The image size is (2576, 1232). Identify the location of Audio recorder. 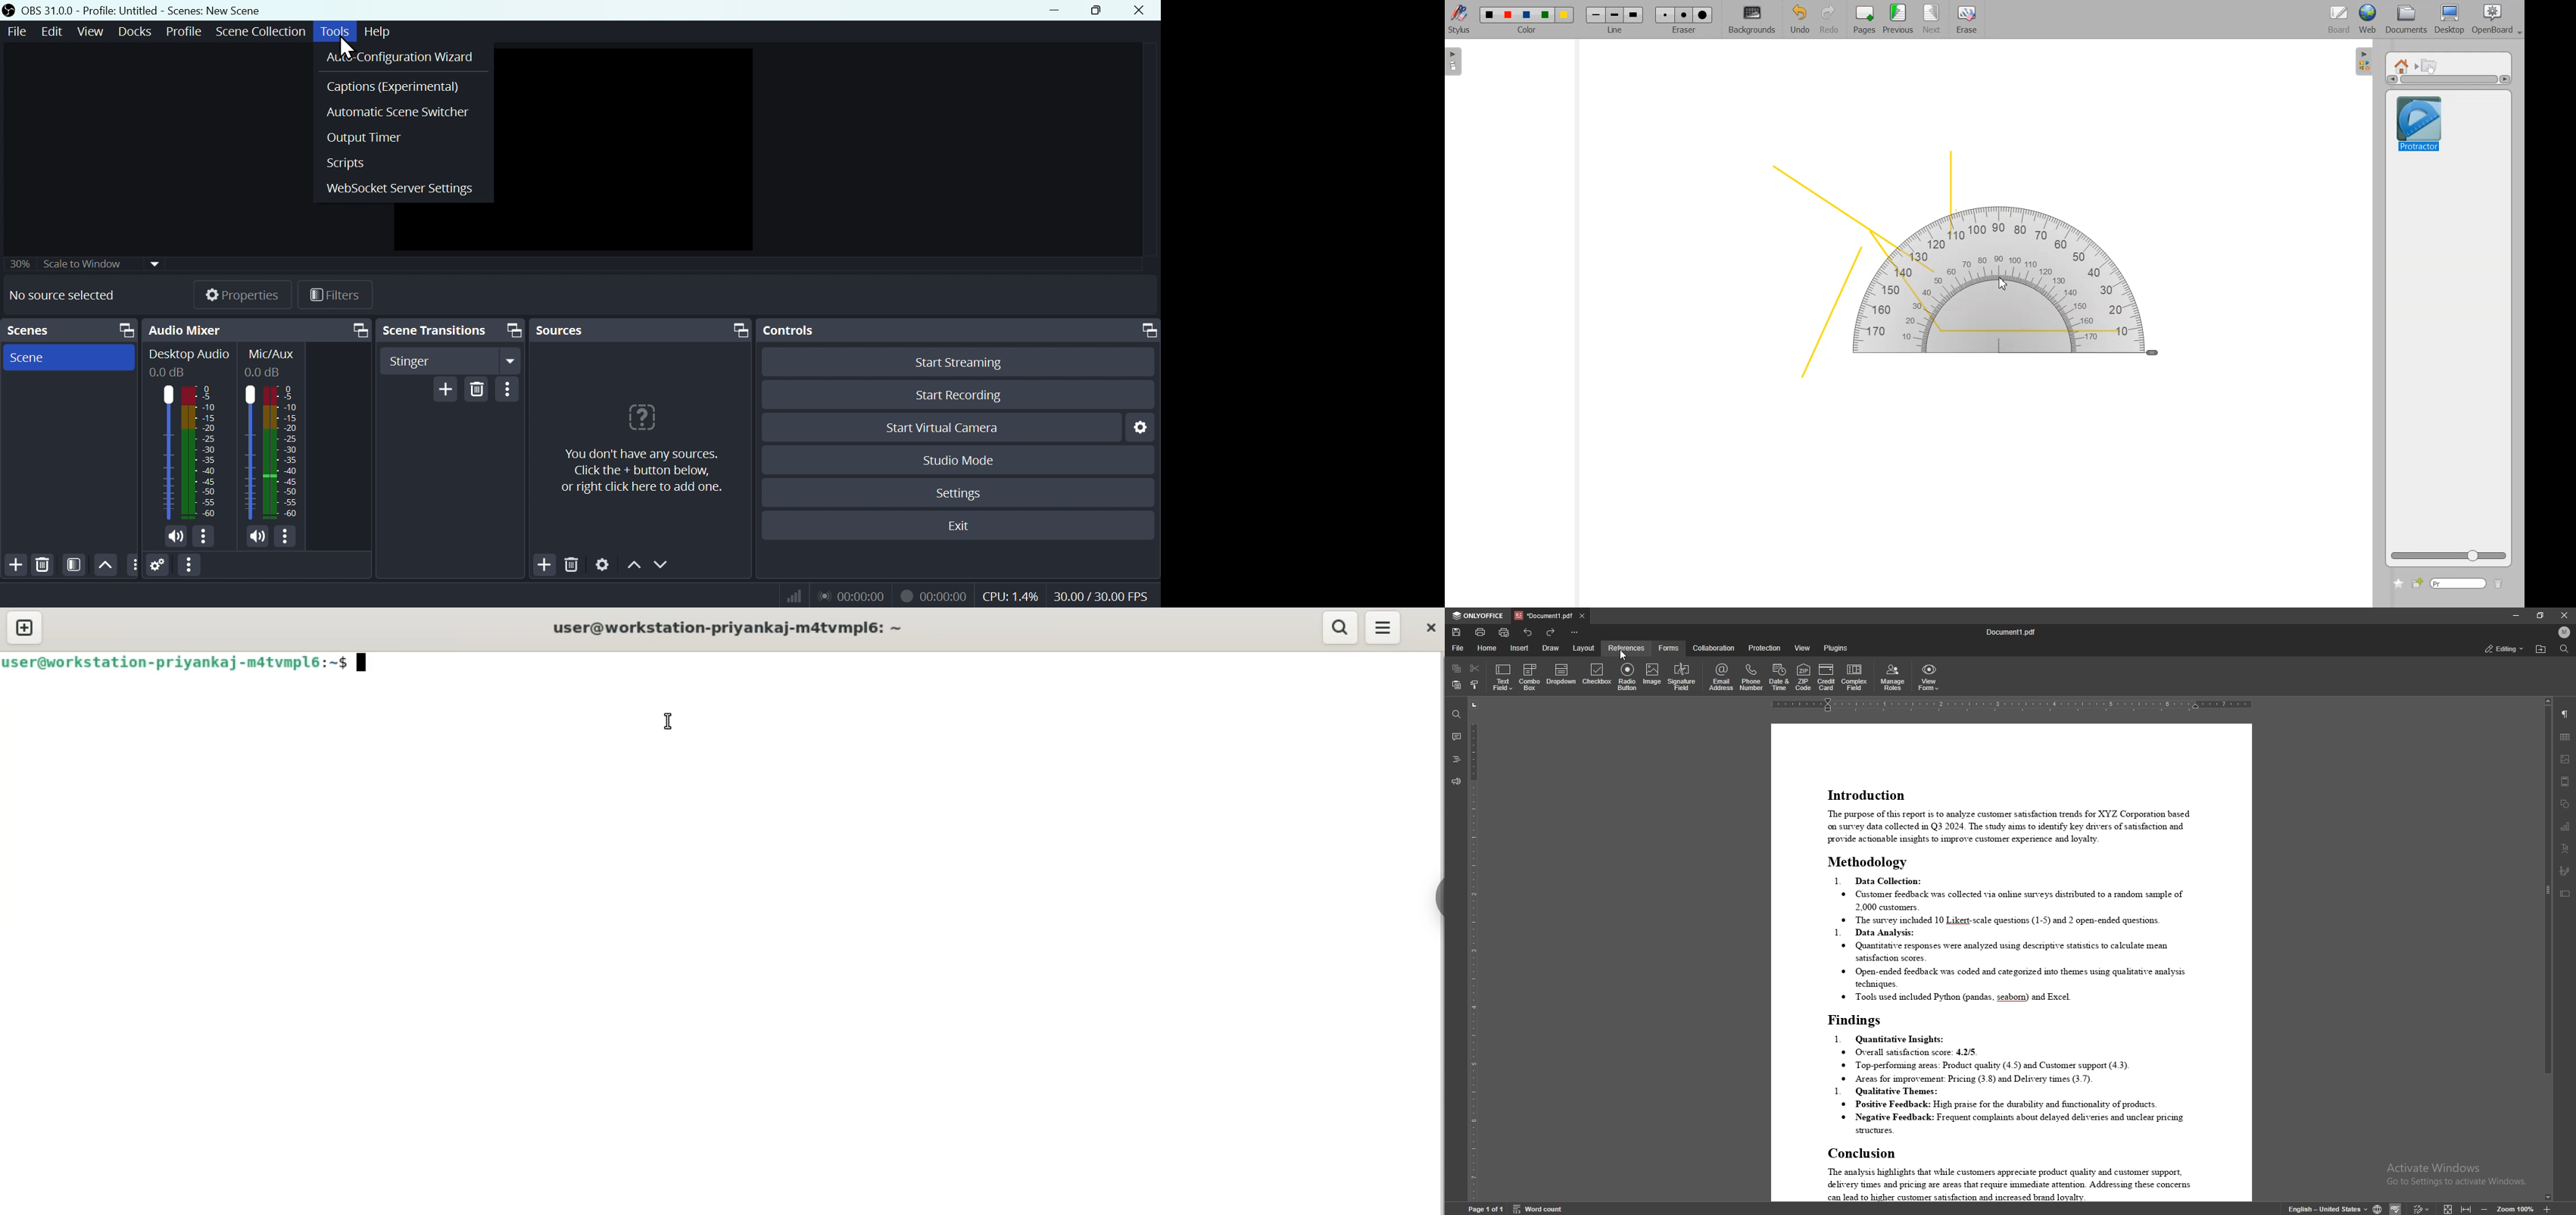
(851, 595).